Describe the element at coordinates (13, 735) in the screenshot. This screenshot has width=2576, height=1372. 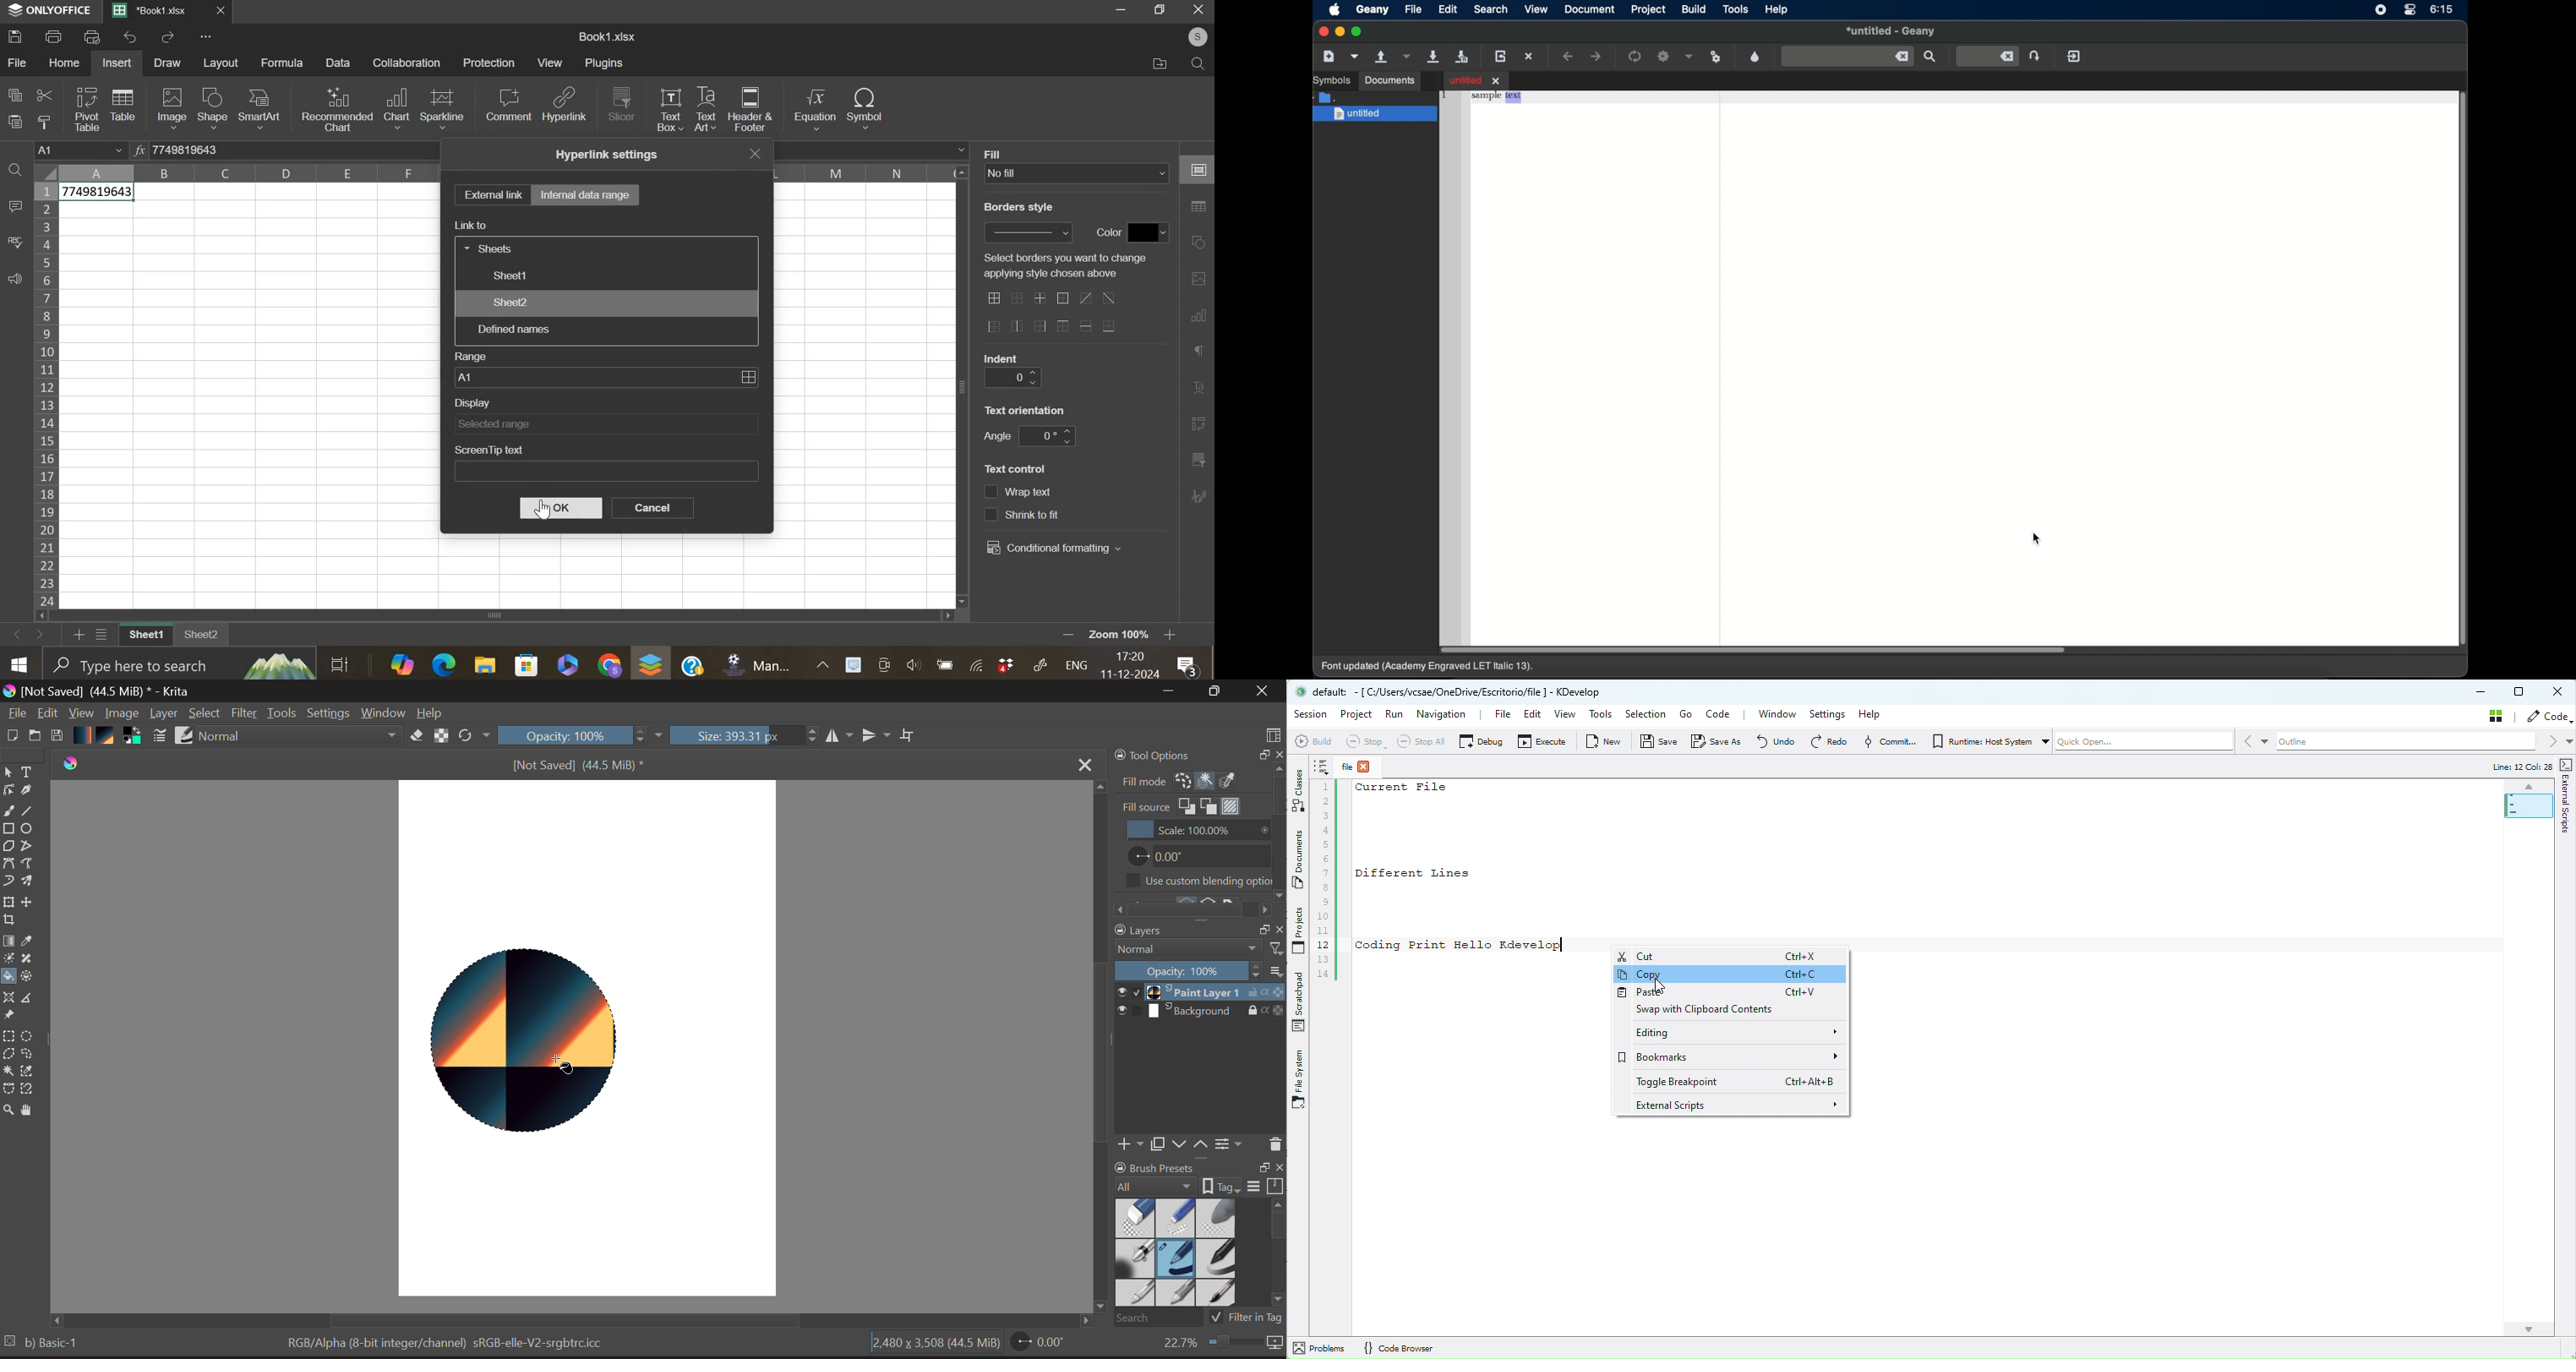
I see `New` at that location.